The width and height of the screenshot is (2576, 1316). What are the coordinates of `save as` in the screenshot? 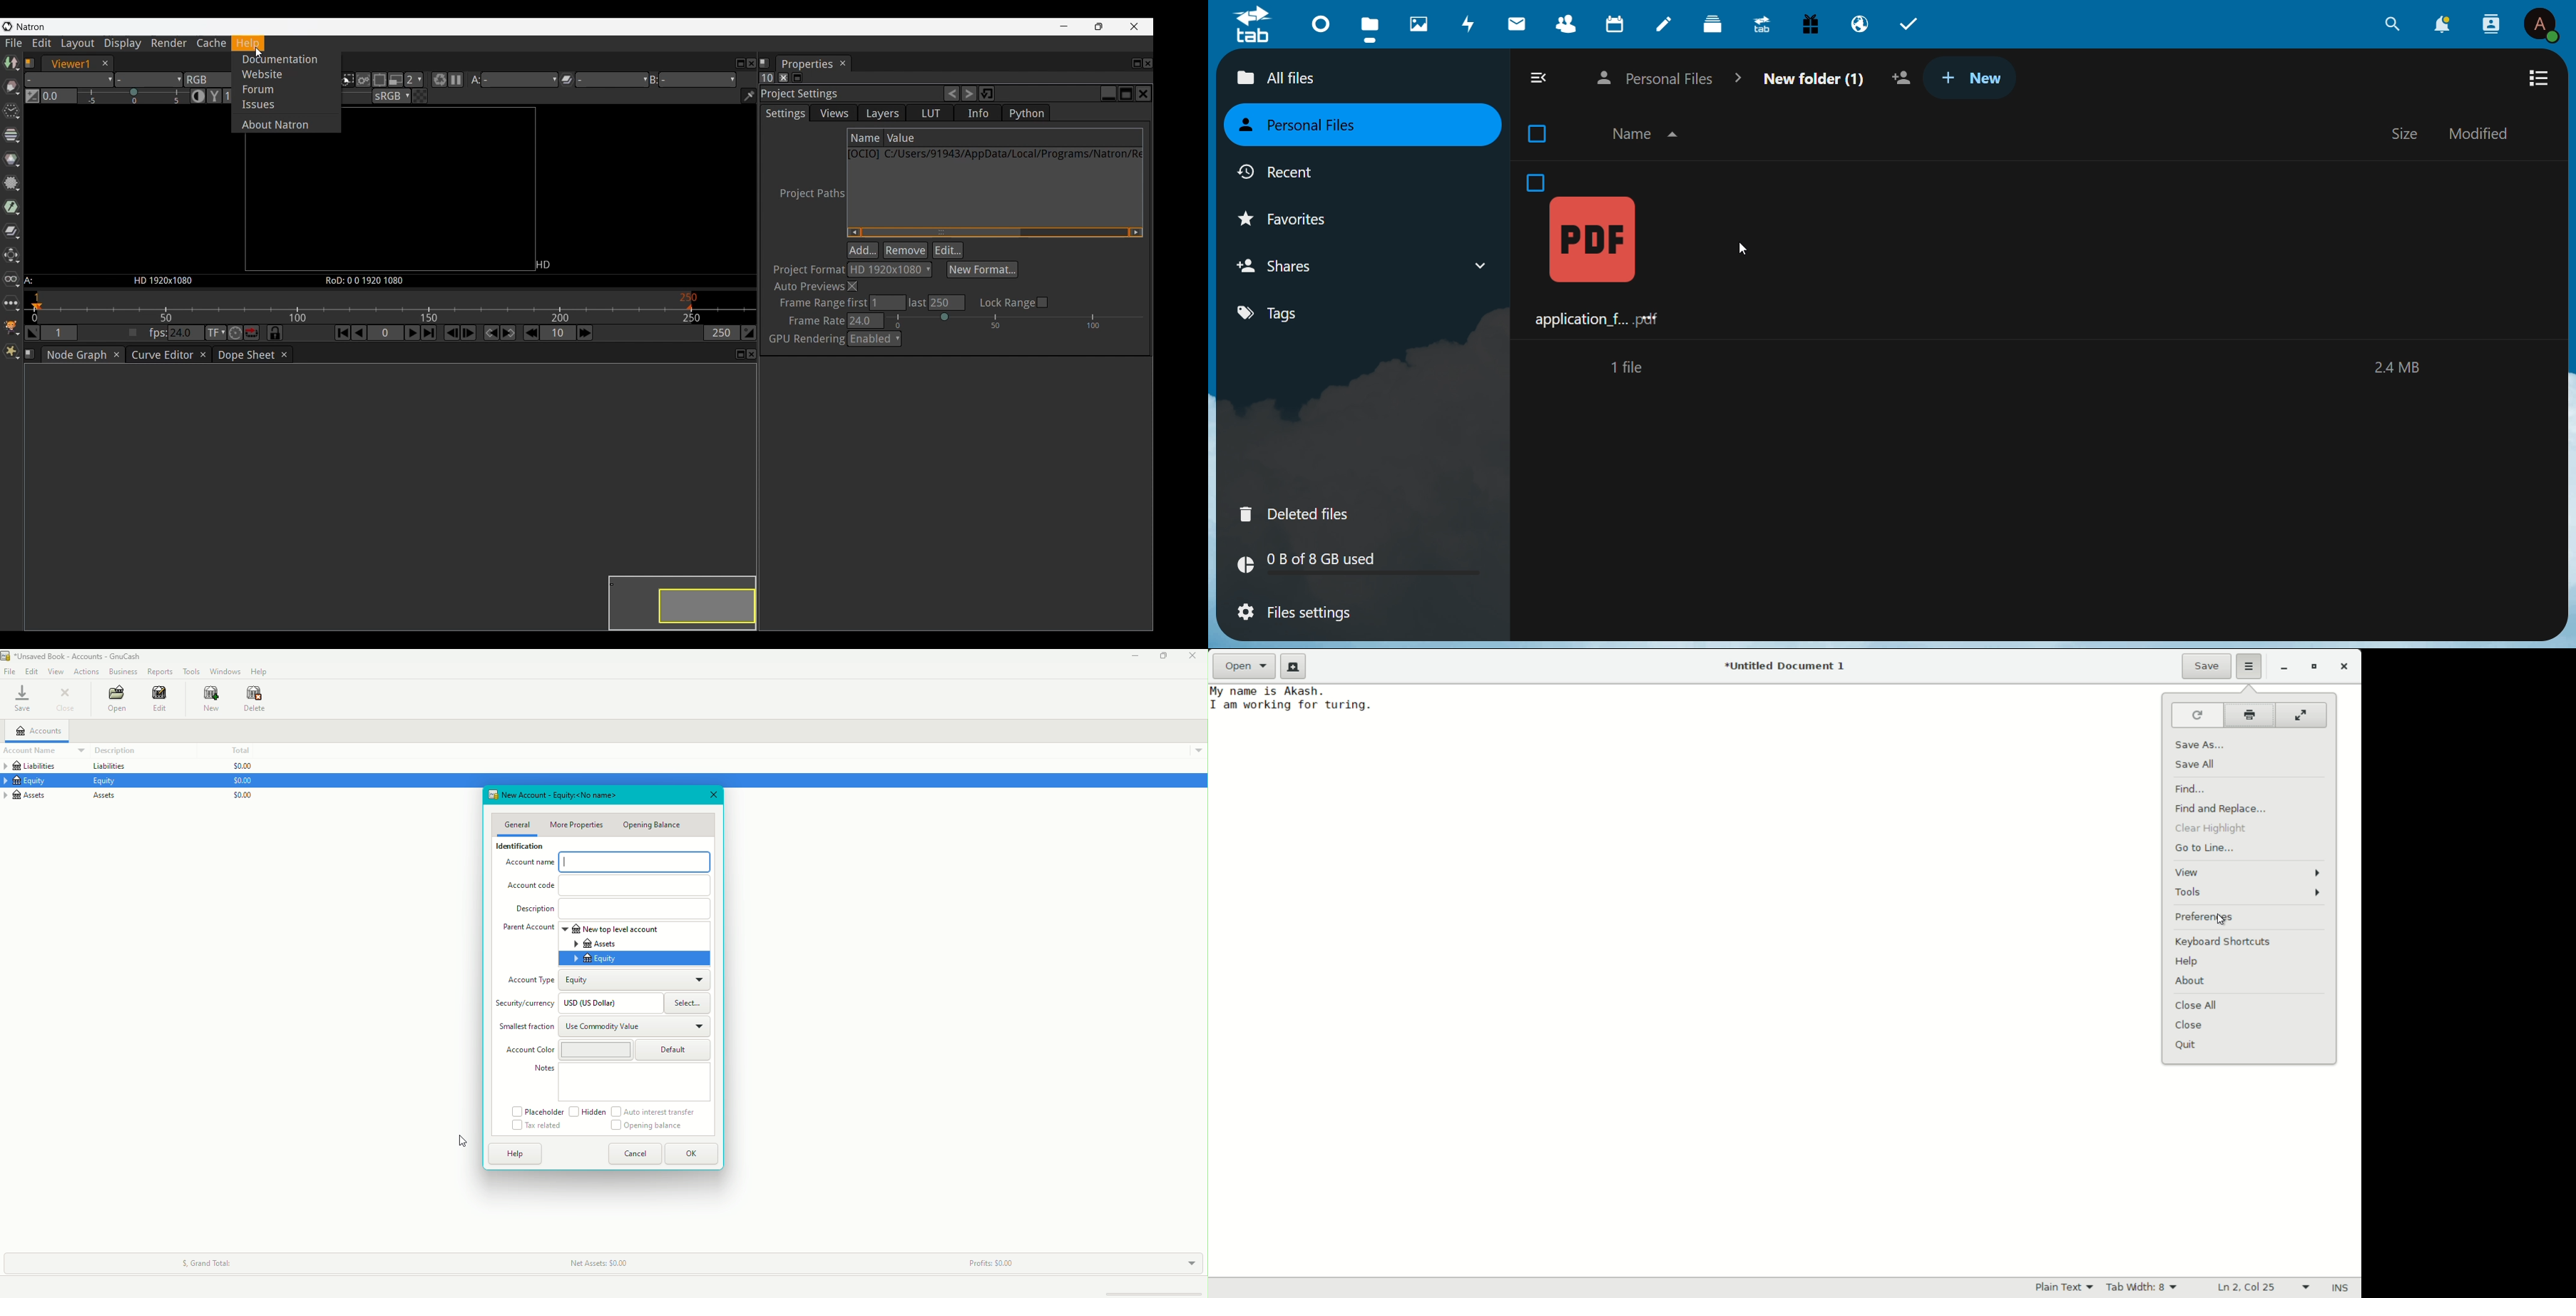 It's located at (2206, 743).